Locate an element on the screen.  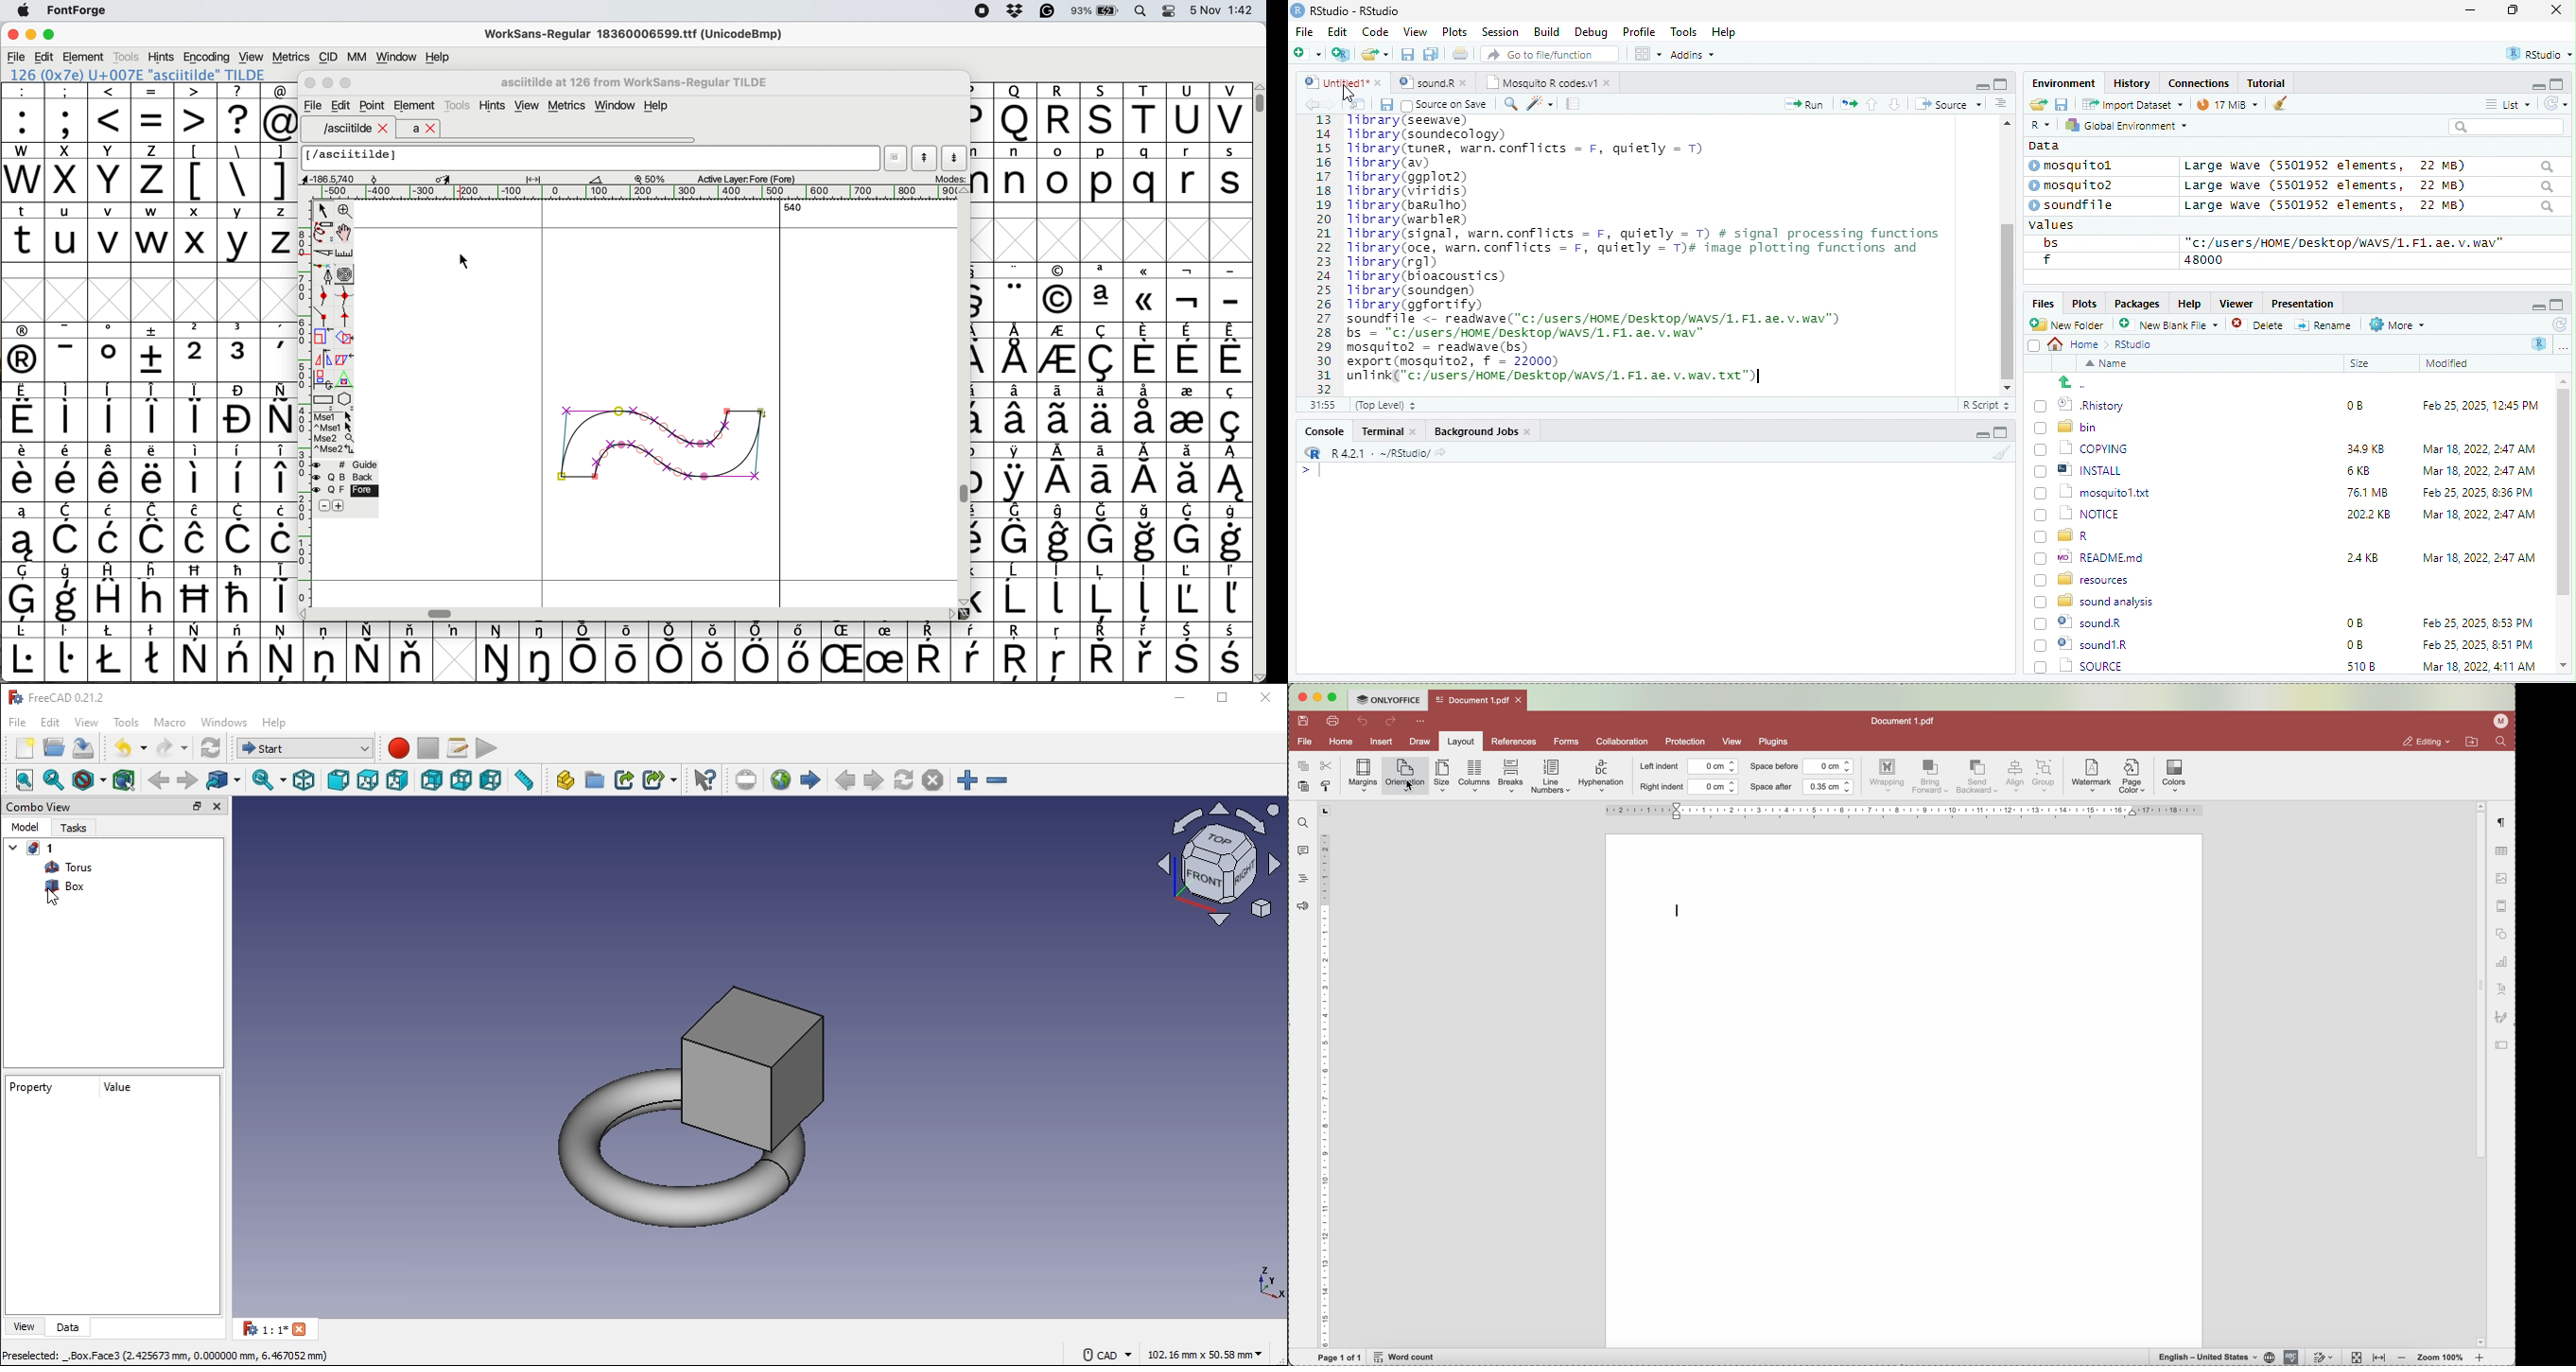
File is located at coordinates (1304, 31).